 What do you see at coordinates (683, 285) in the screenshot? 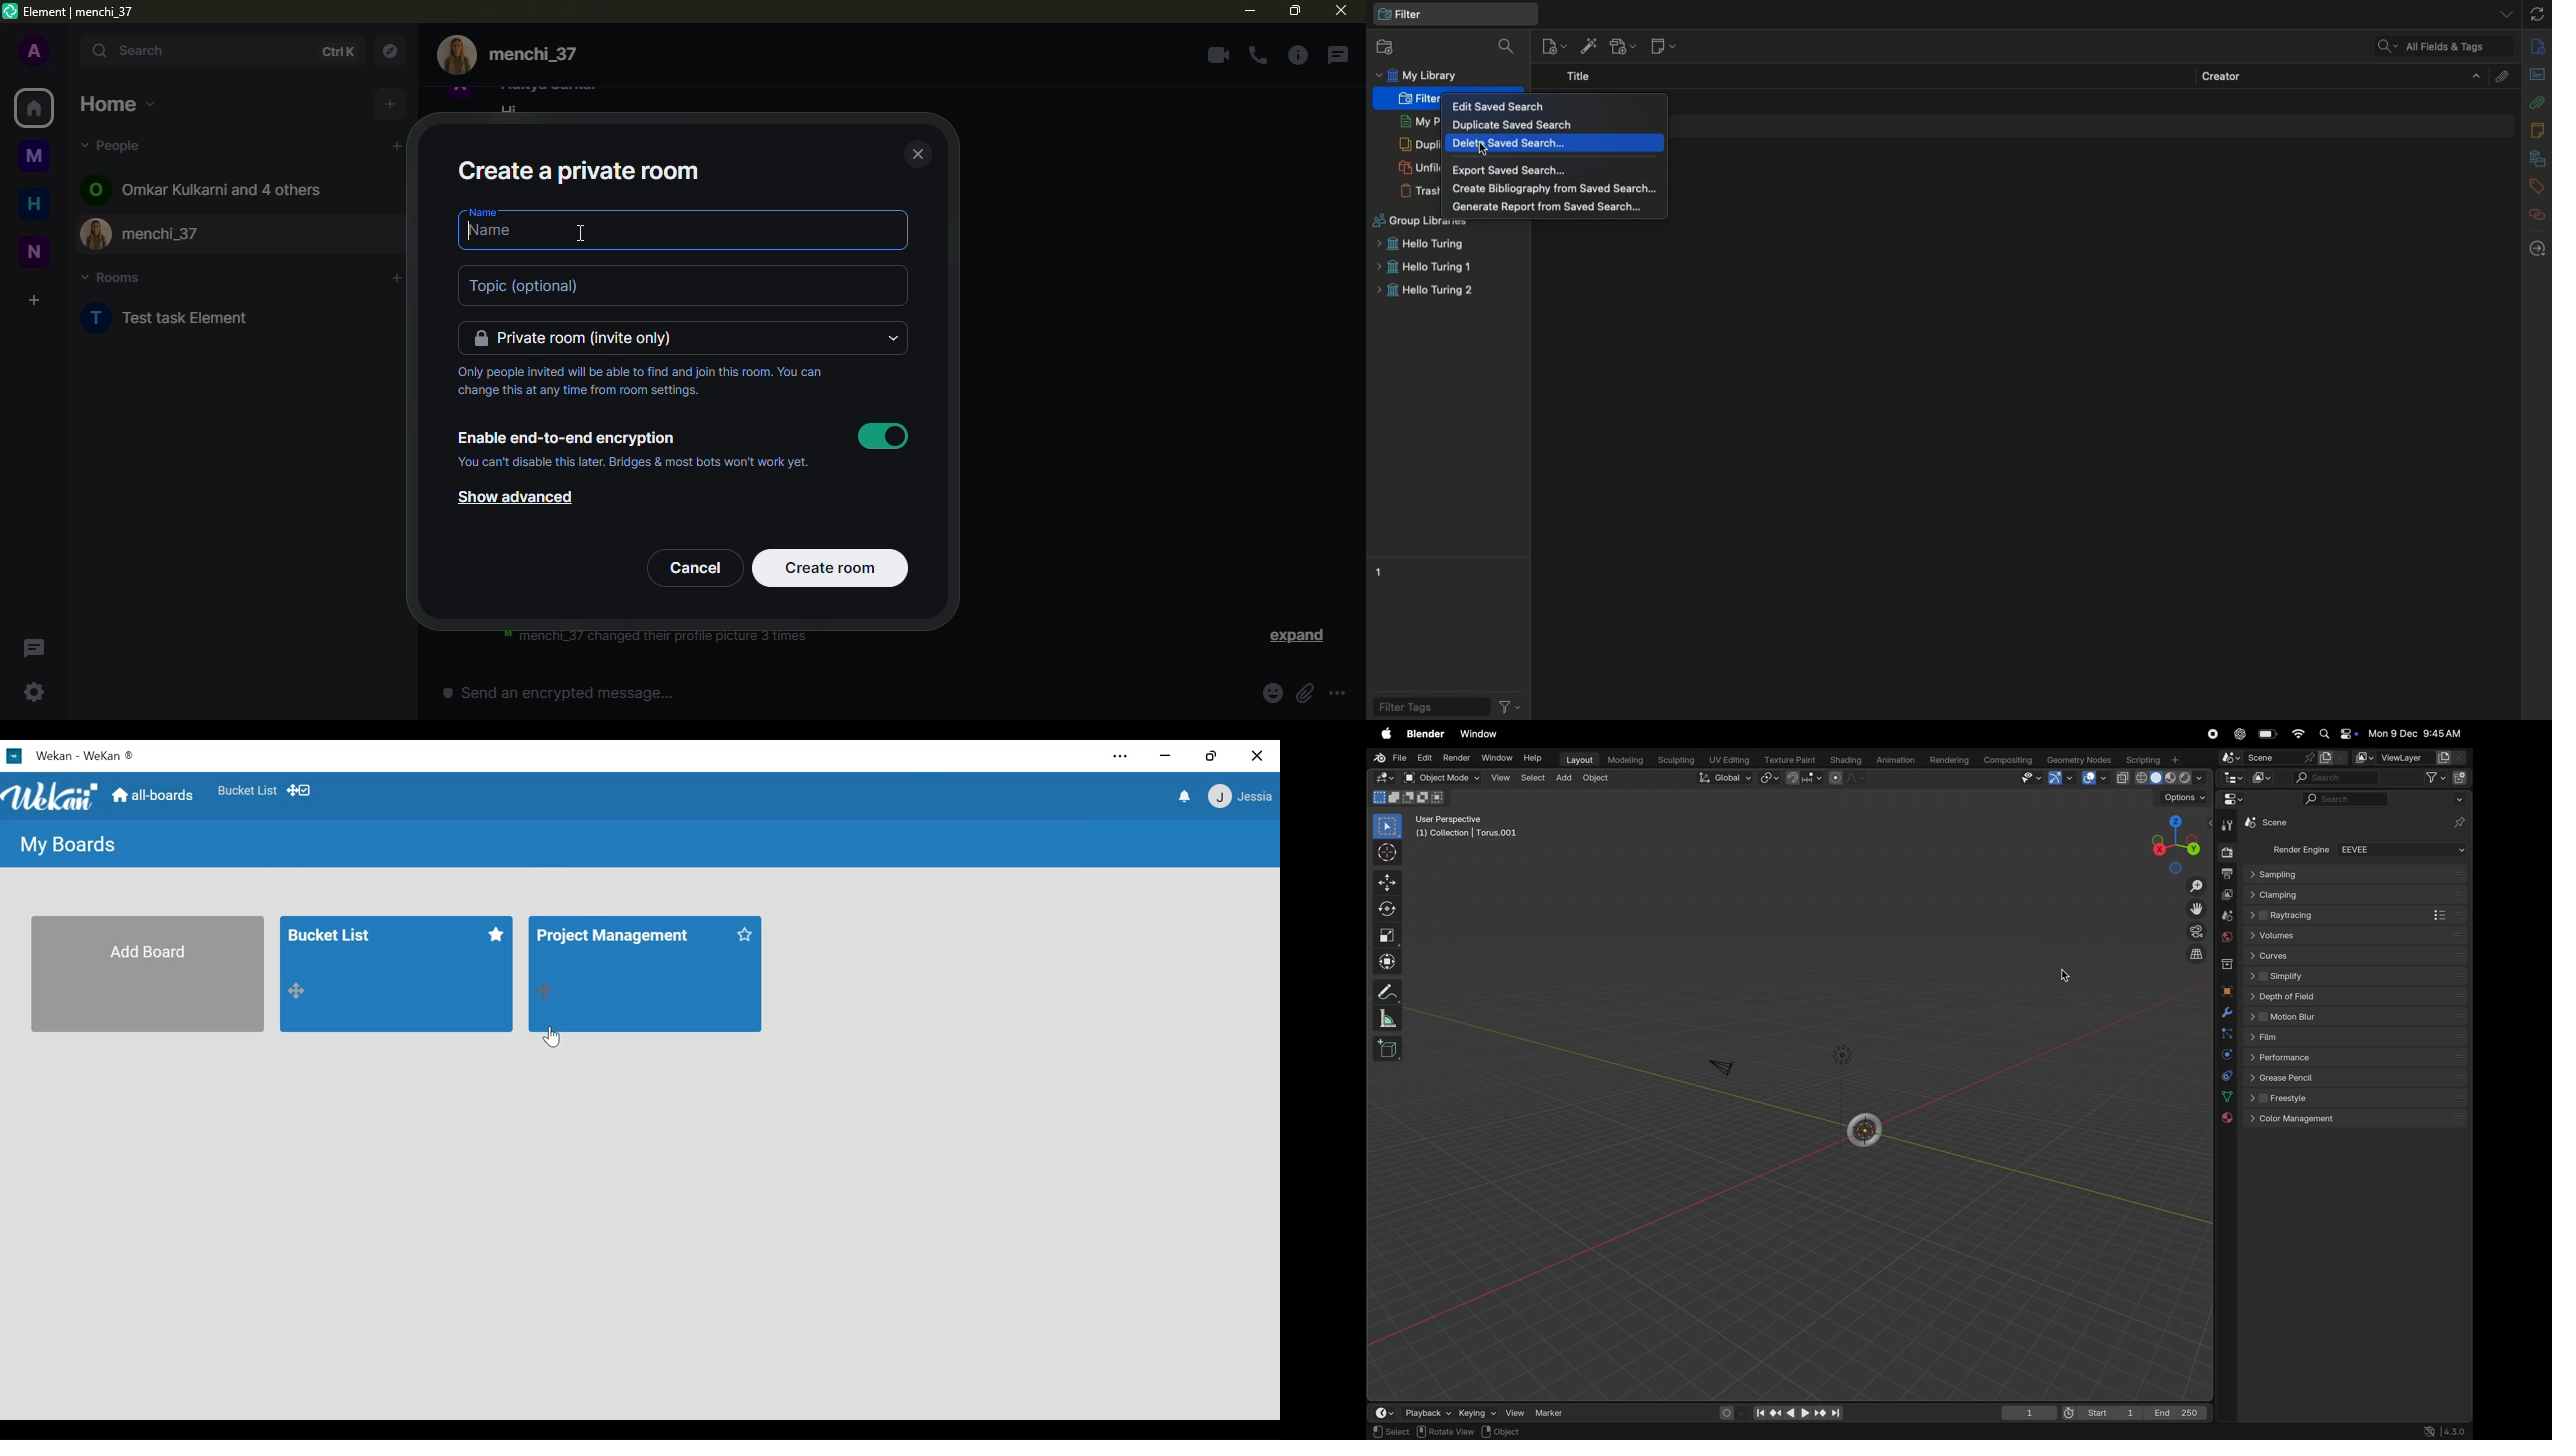
I see `Input space for topic (optional)` at bounding box center [683, 285].